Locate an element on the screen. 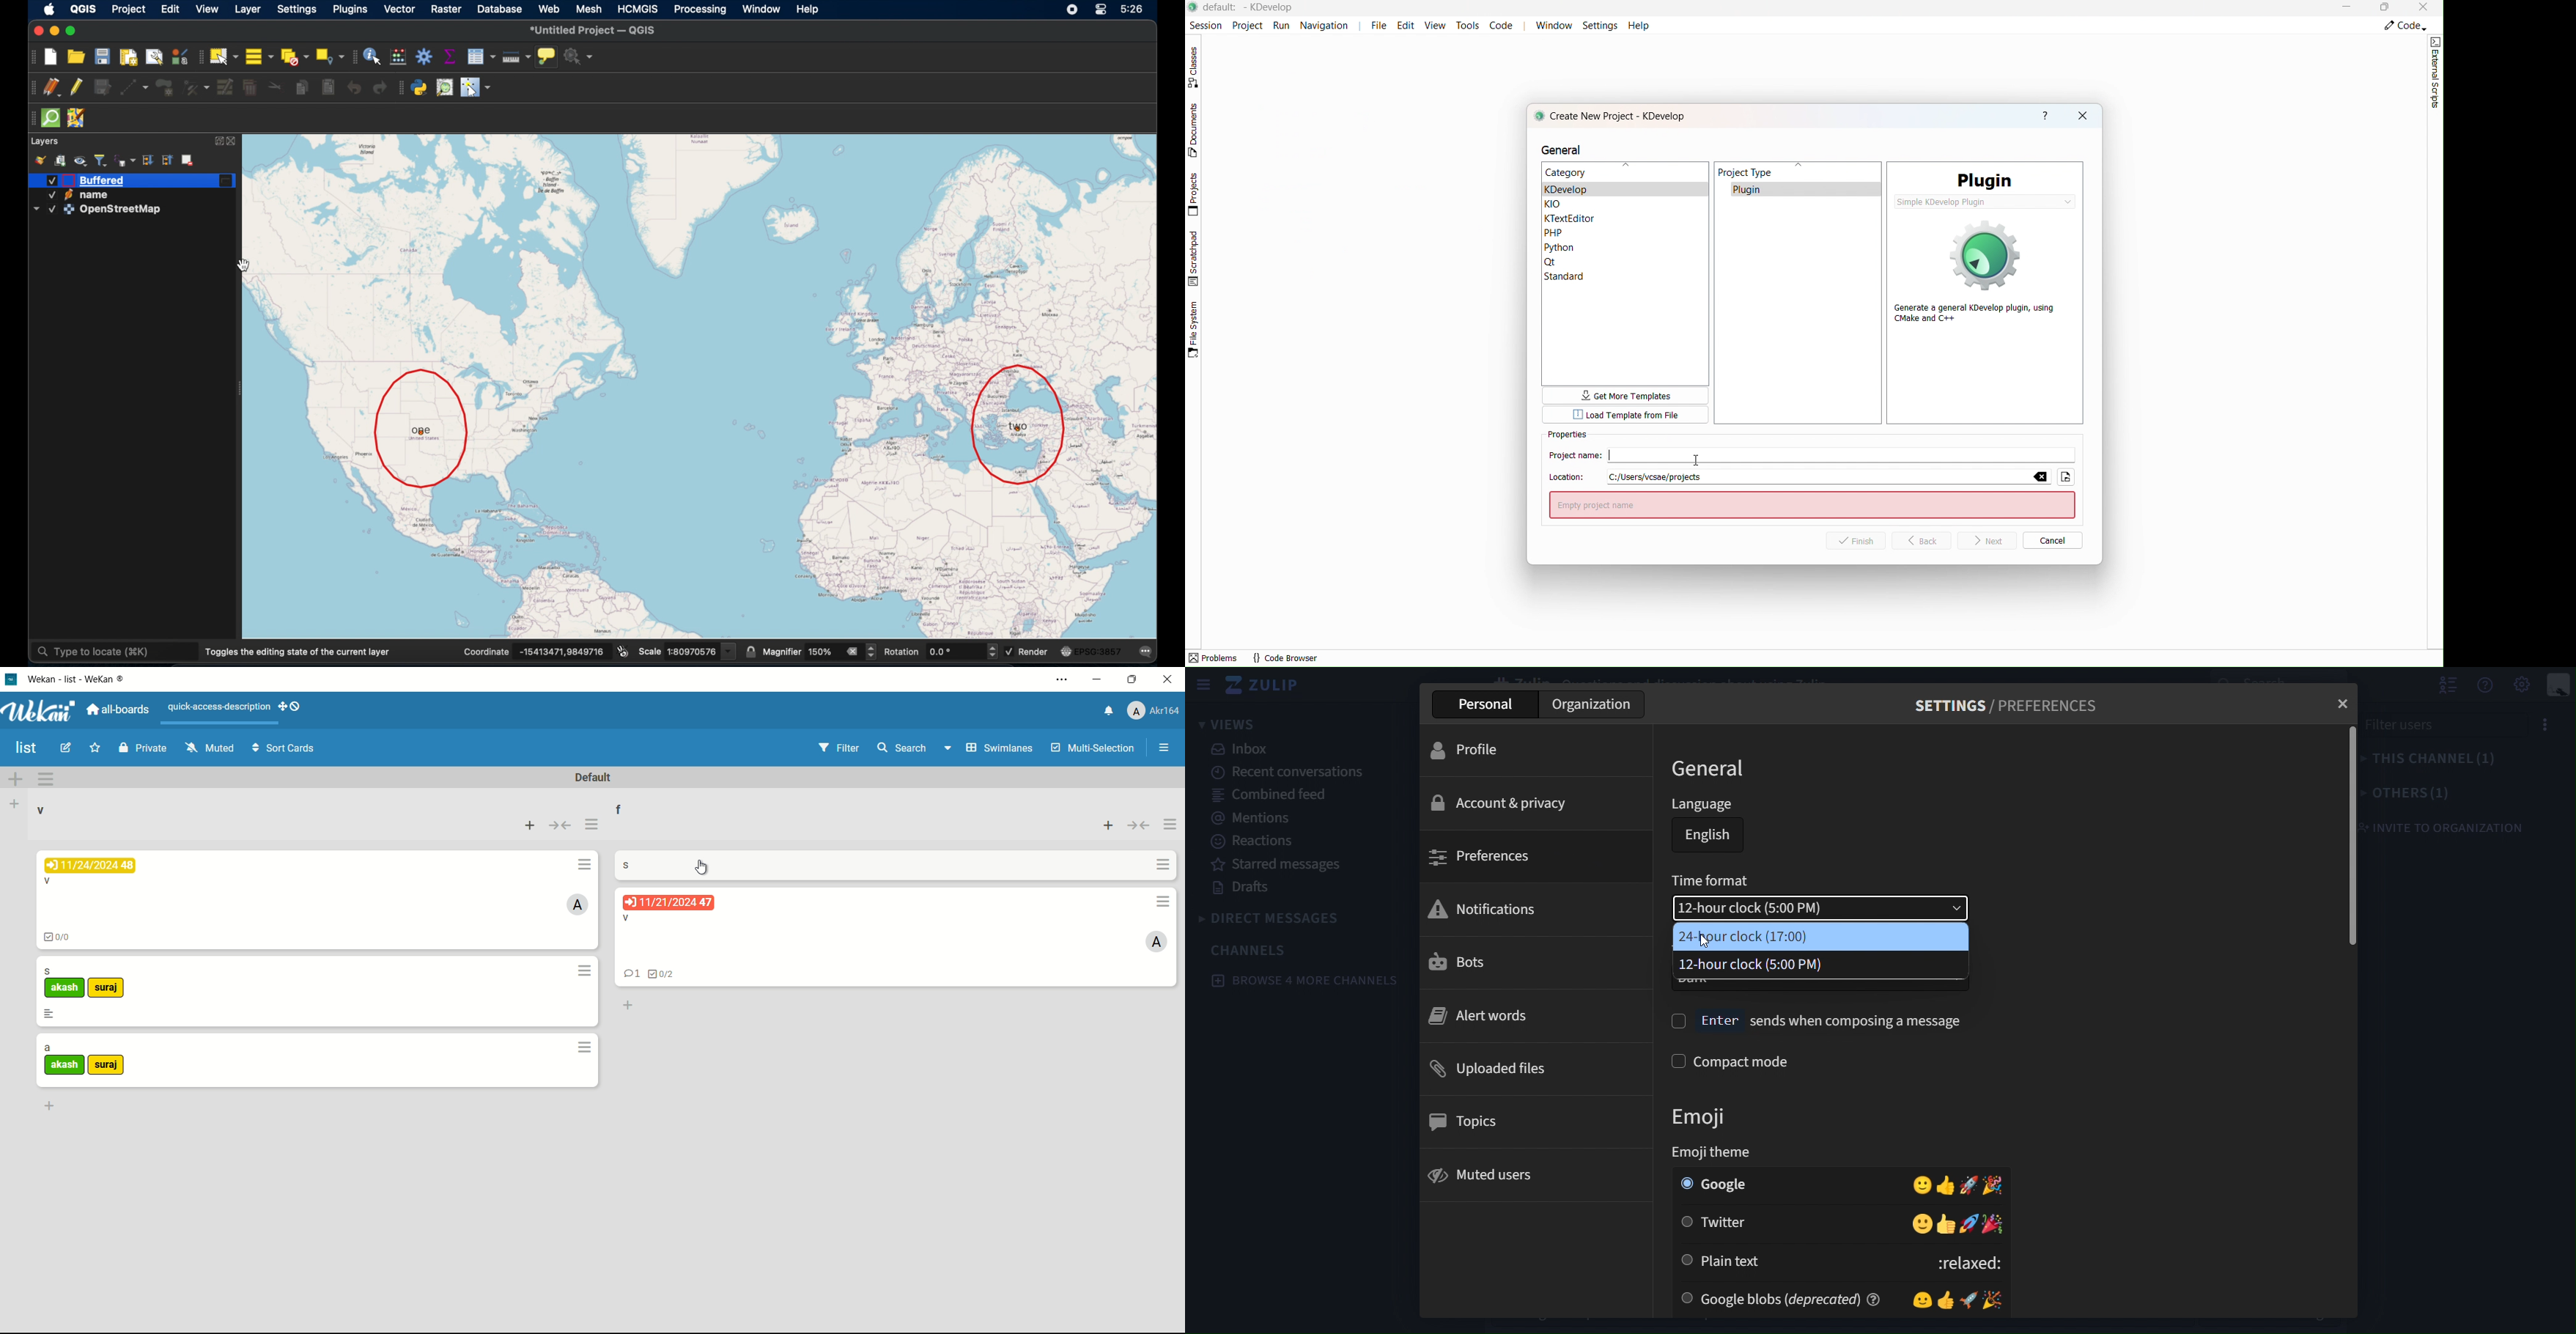 This screenshot has height=1344, width=2576. Close is located at coordinates (2426, 7).